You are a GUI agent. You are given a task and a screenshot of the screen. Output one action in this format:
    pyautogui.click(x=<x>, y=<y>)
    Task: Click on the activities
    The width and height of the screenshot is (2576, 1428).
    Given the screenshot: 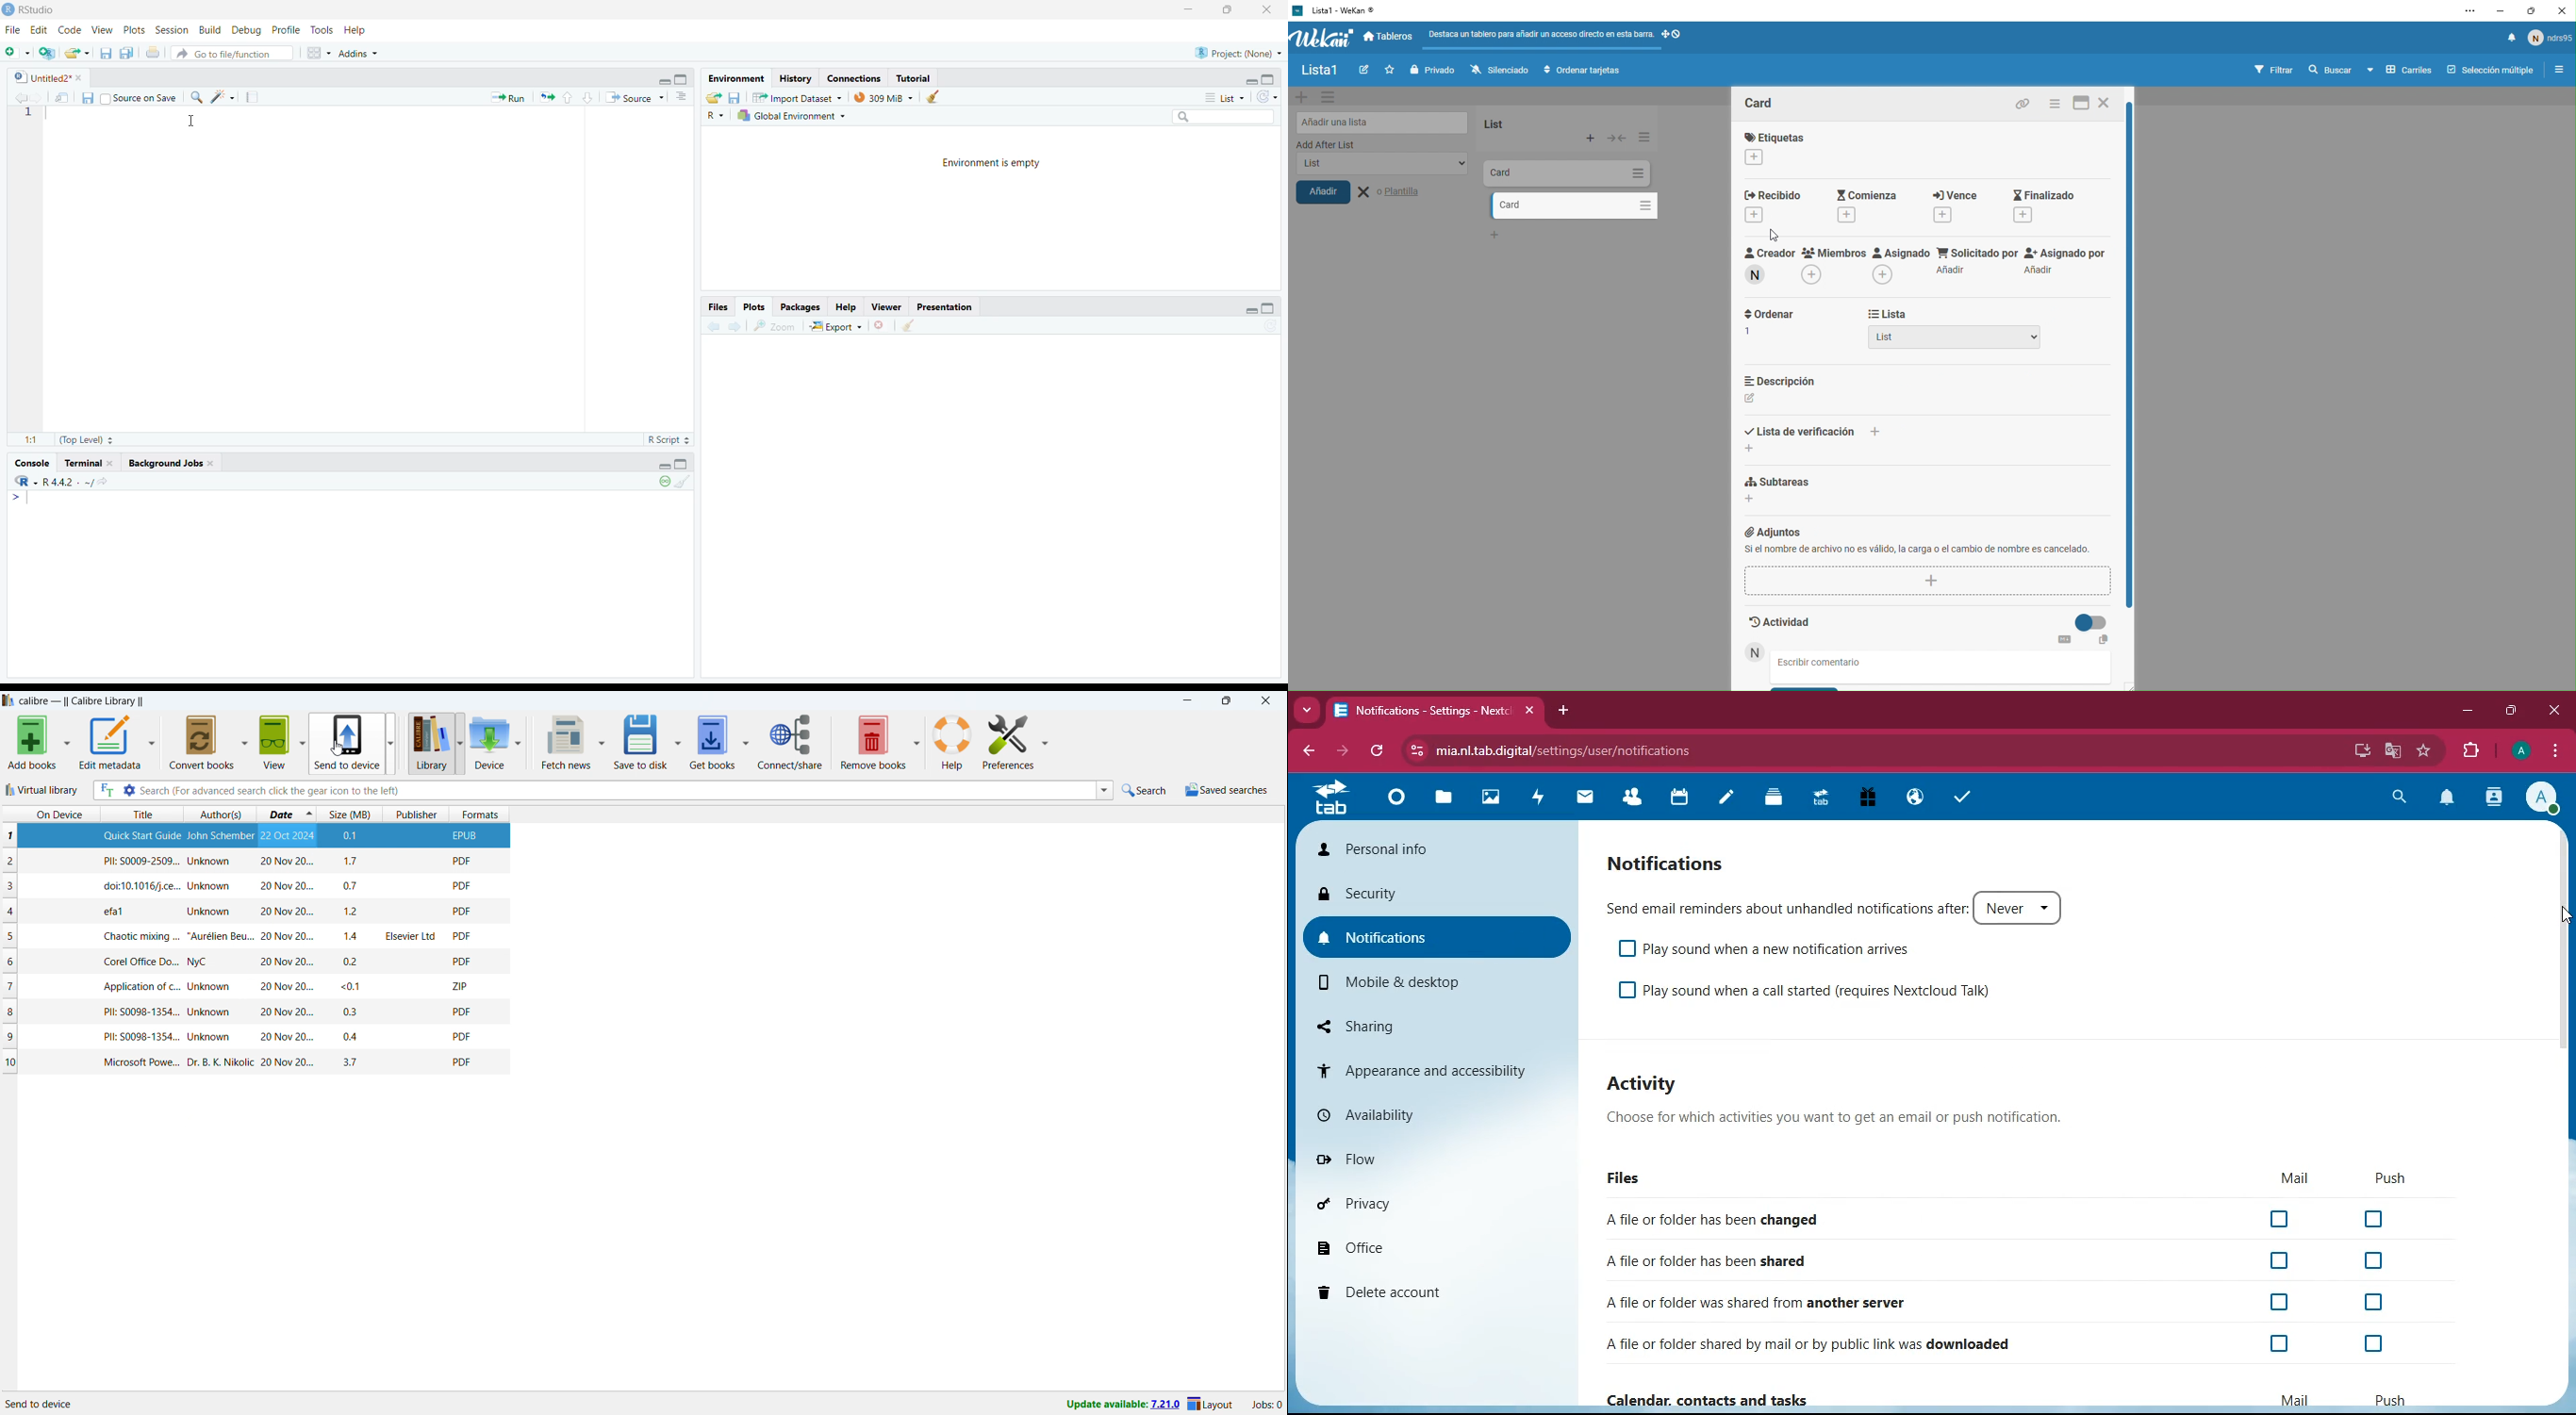 What is the action you would take?
    pyautogui.click(x=1930, y=628)
    